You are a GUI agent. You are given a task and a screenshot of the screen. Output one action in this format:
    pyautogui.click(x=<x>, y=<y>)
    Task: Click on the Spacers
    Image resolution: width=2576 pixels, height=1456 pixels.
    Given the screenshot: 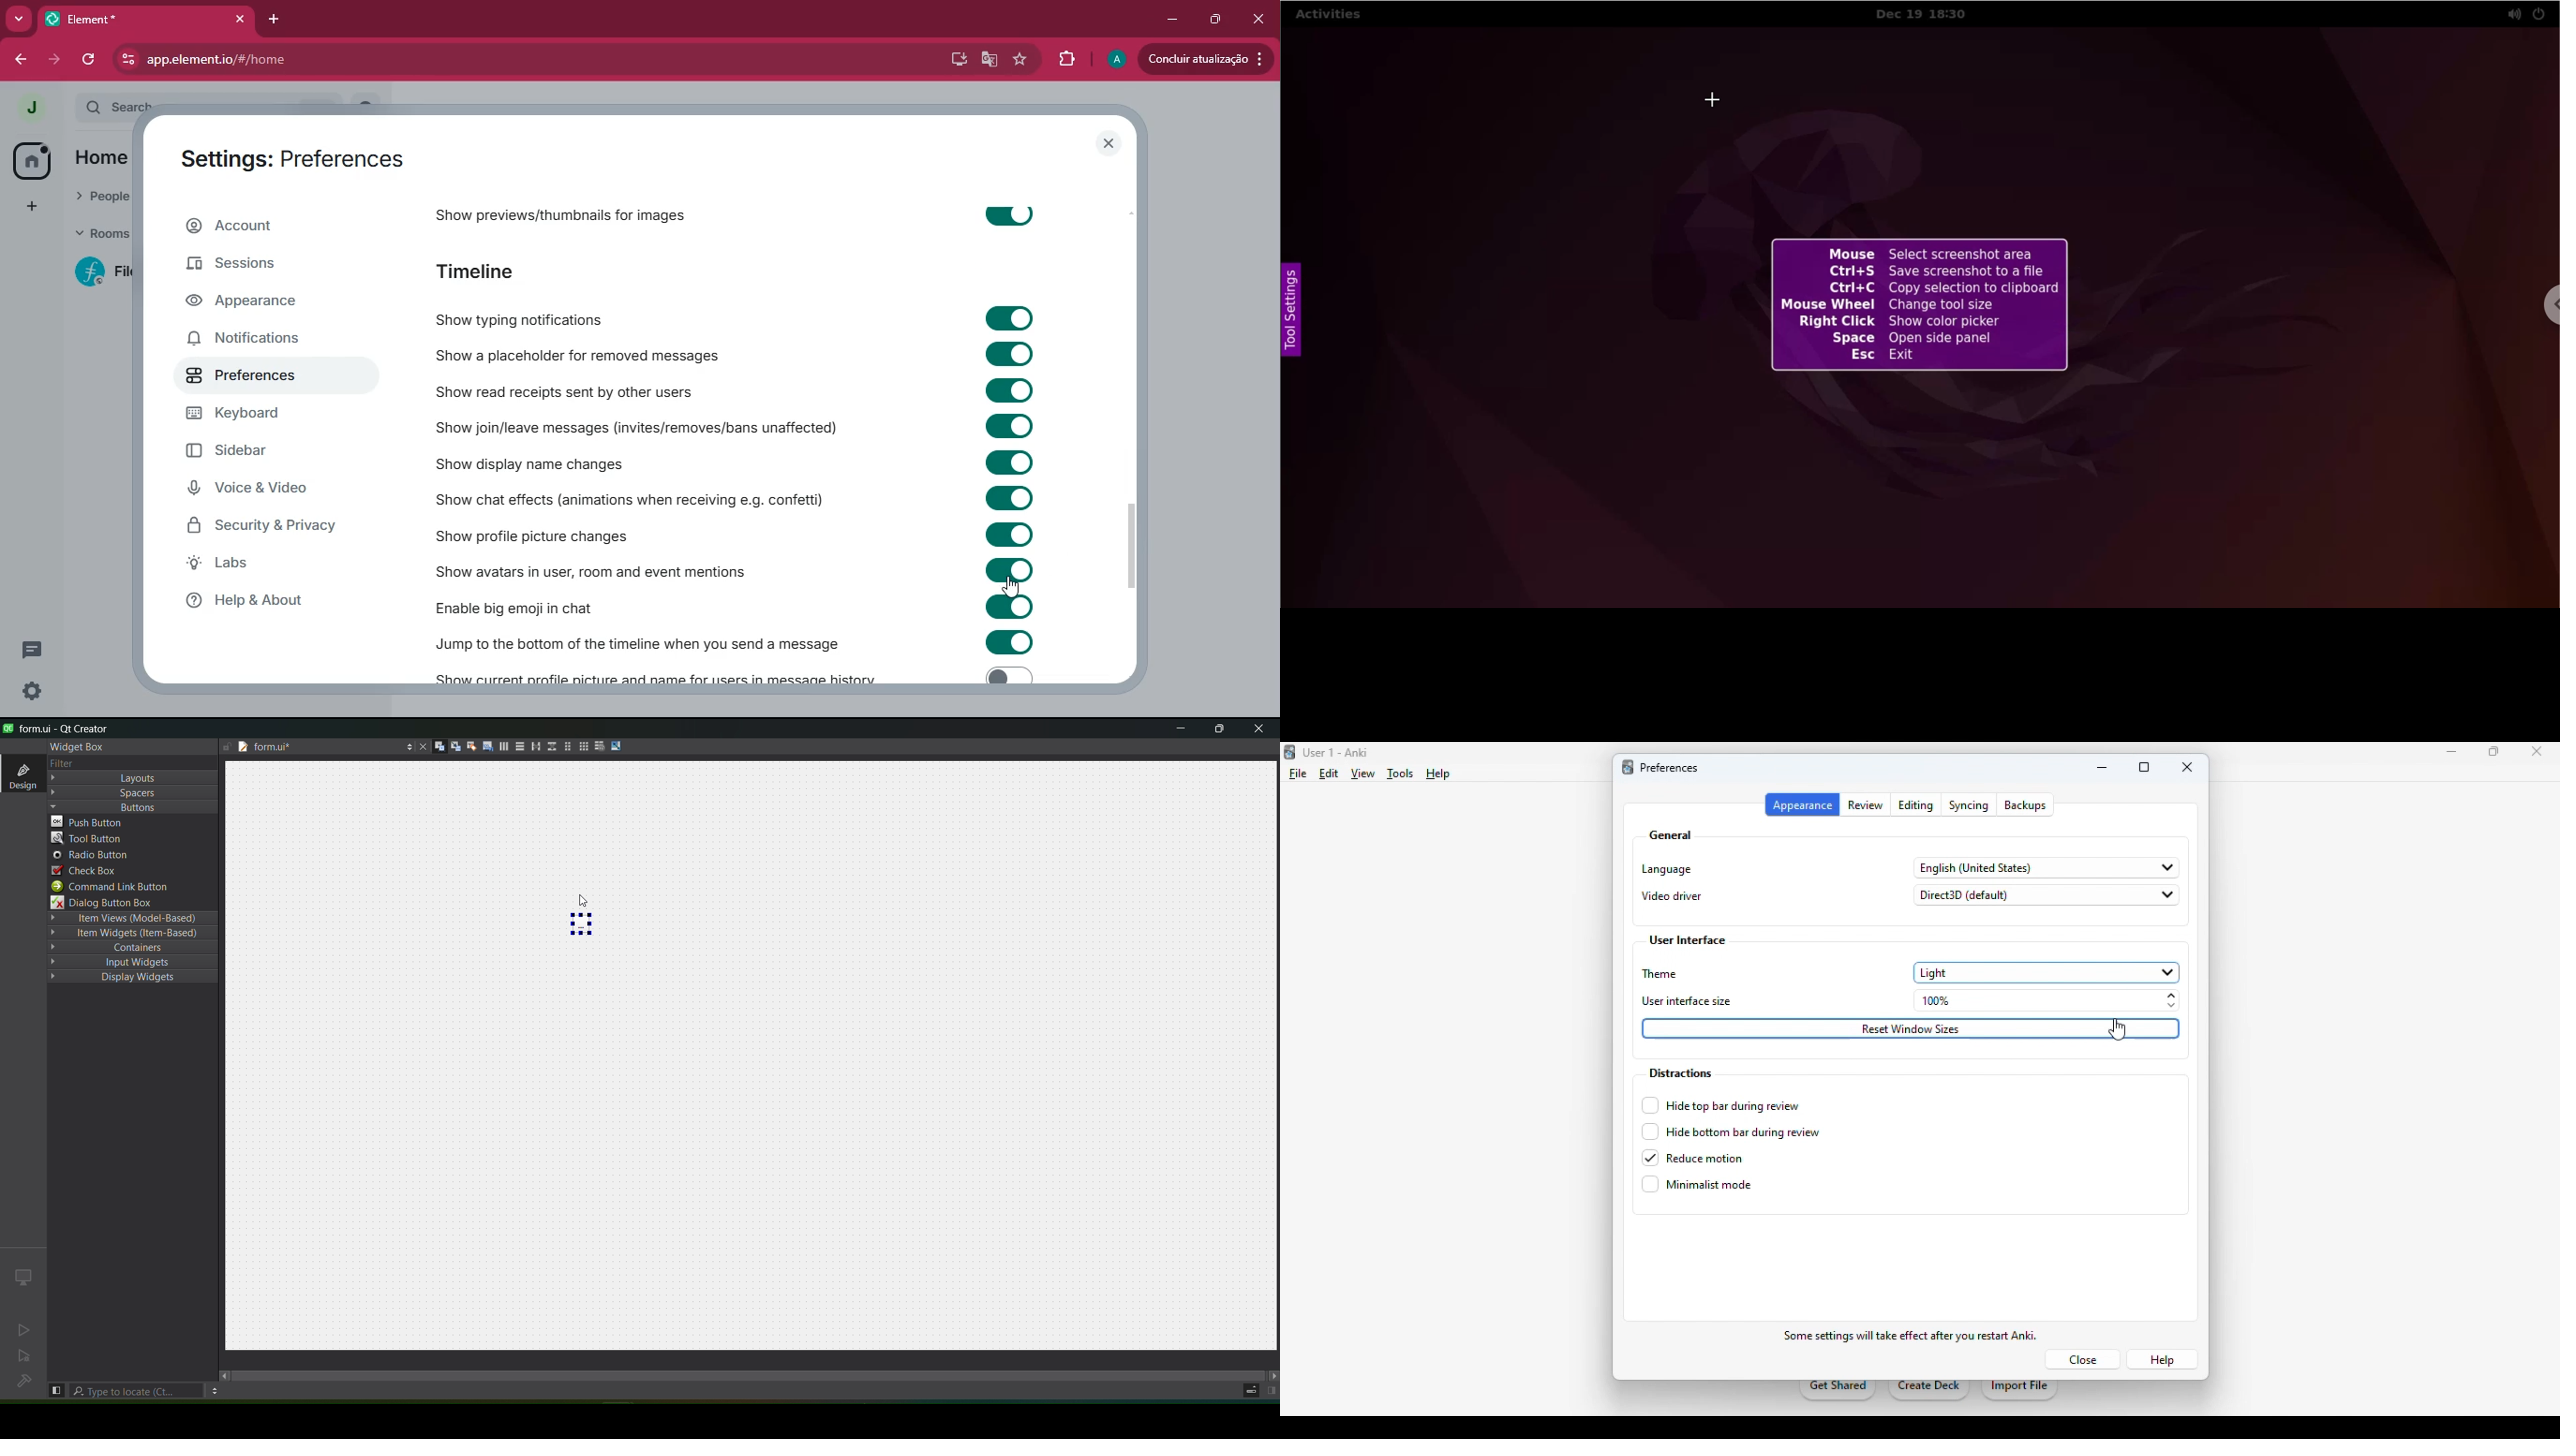 What is the action you would take?
    pyautogui.click(x=134, y=793)
    